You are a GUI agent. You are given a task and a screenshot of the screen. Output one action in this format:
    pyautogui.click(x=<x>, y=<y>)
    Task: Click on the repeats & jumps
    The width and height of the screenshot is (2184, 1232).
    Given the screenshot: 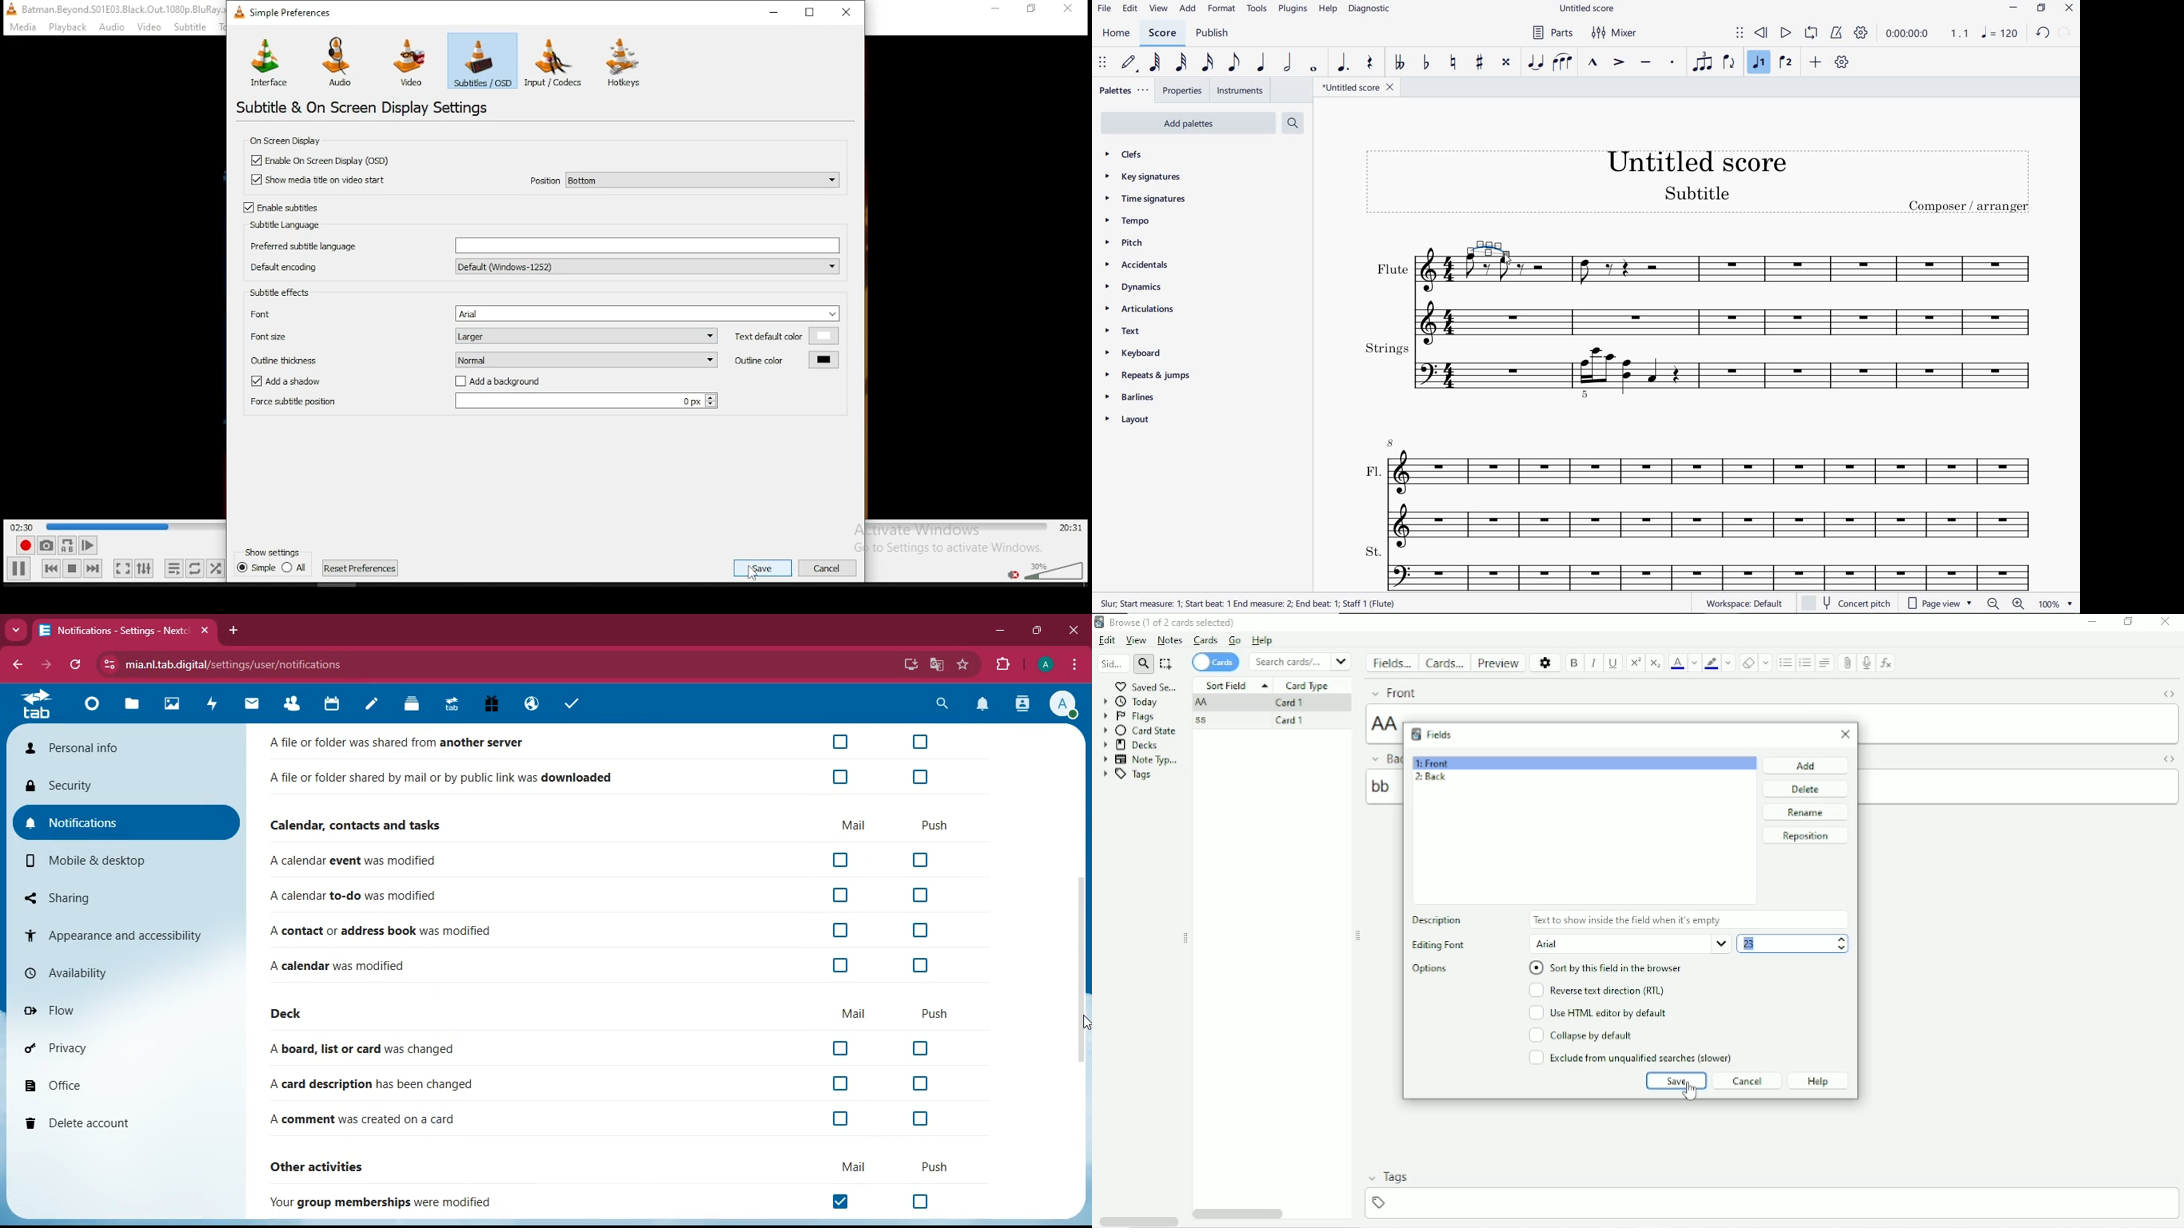 What is the action you would take?
    pyautogui.click(x=1151, y=376)
    